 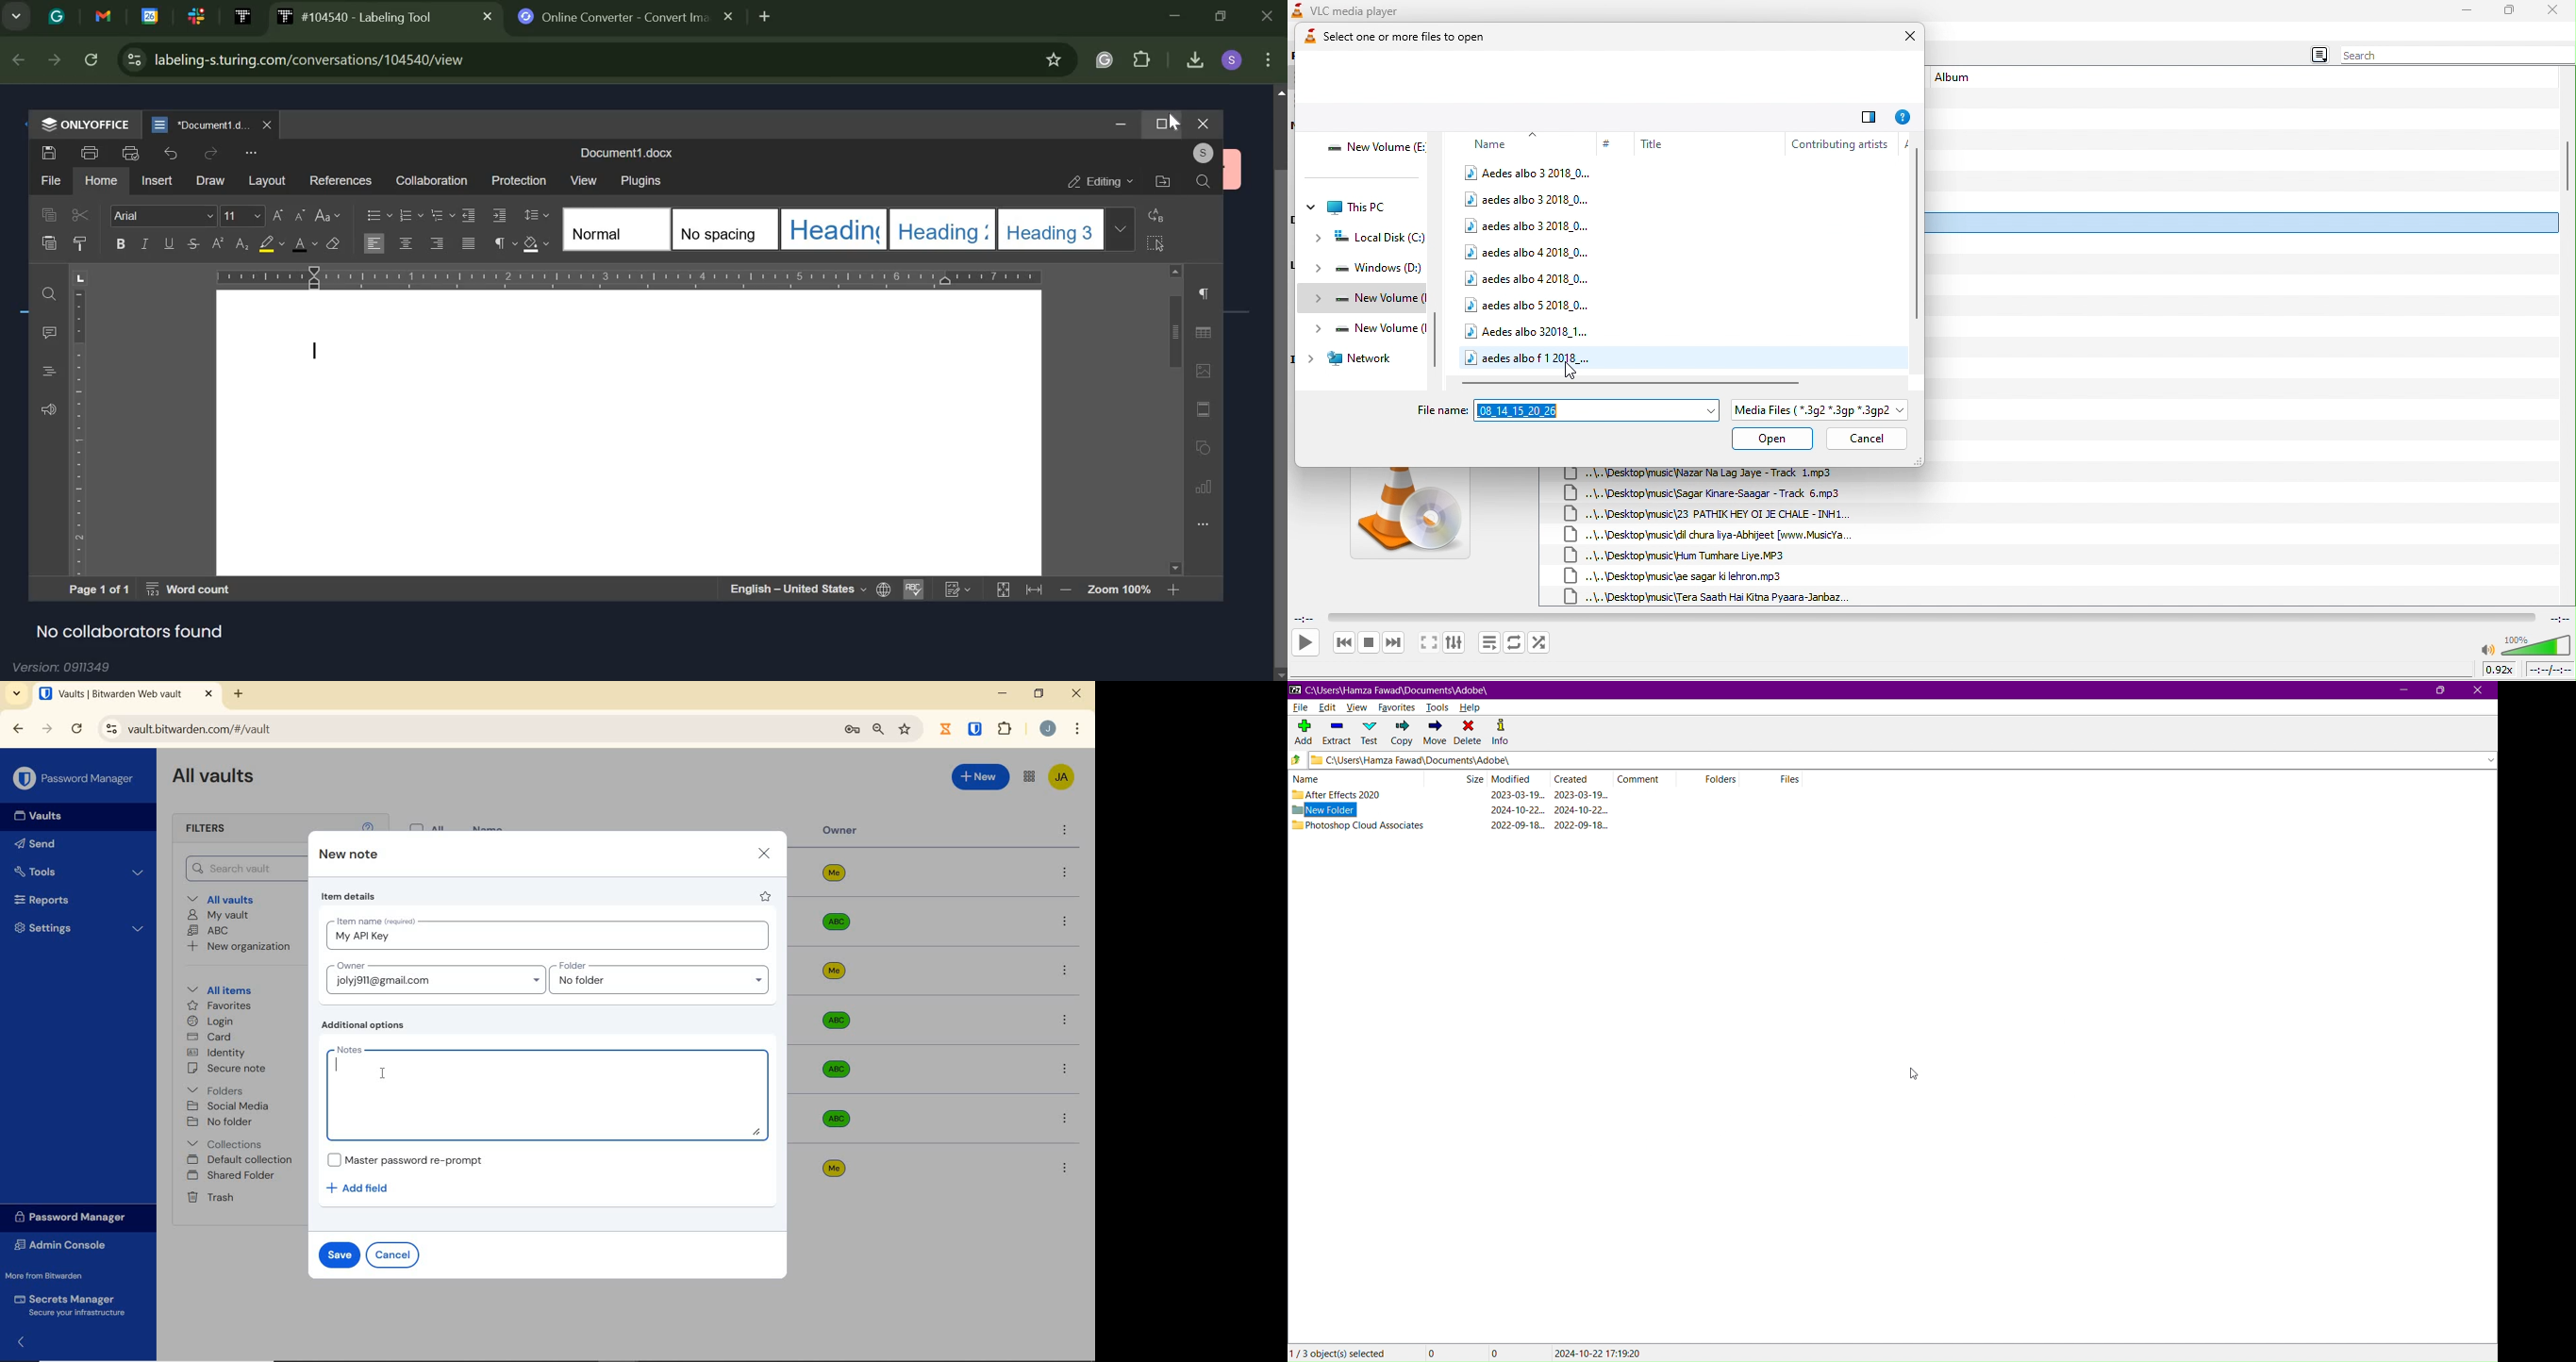 I want to click on Reload, so click(x=92, y=60).